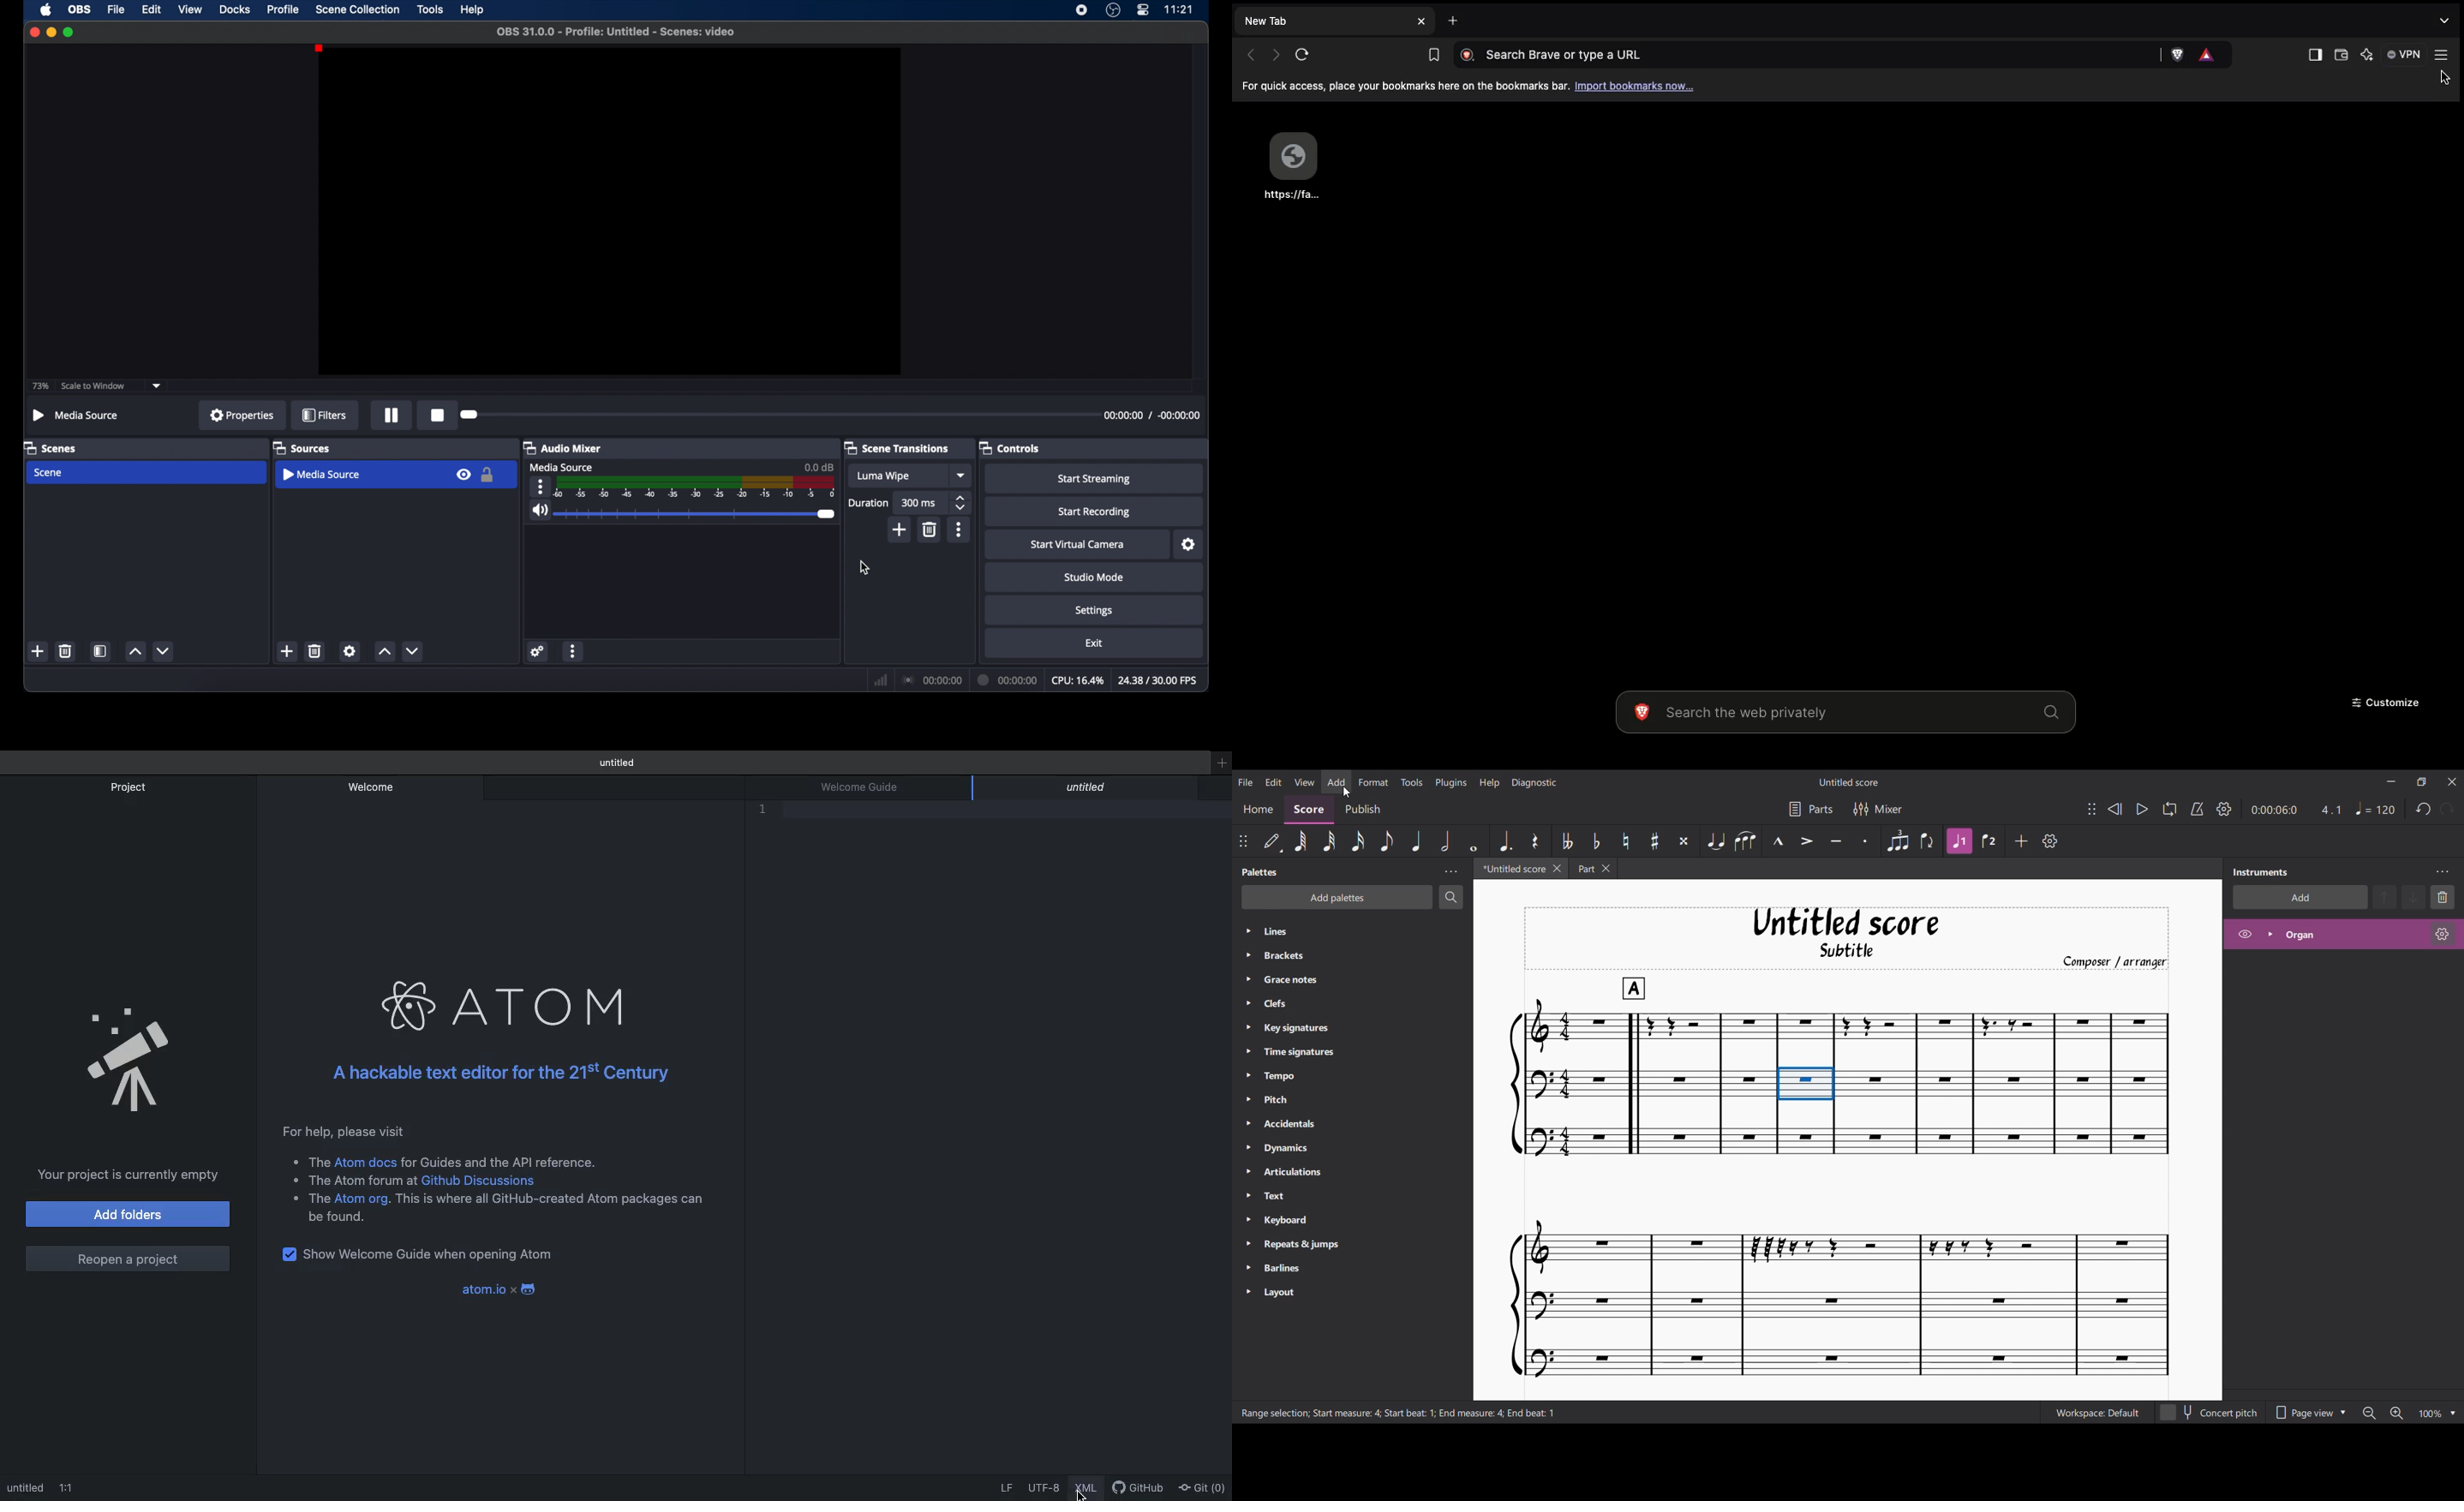 The image size is (2464, 1512). I want to click on Instruments setting, so click(2442, 872).